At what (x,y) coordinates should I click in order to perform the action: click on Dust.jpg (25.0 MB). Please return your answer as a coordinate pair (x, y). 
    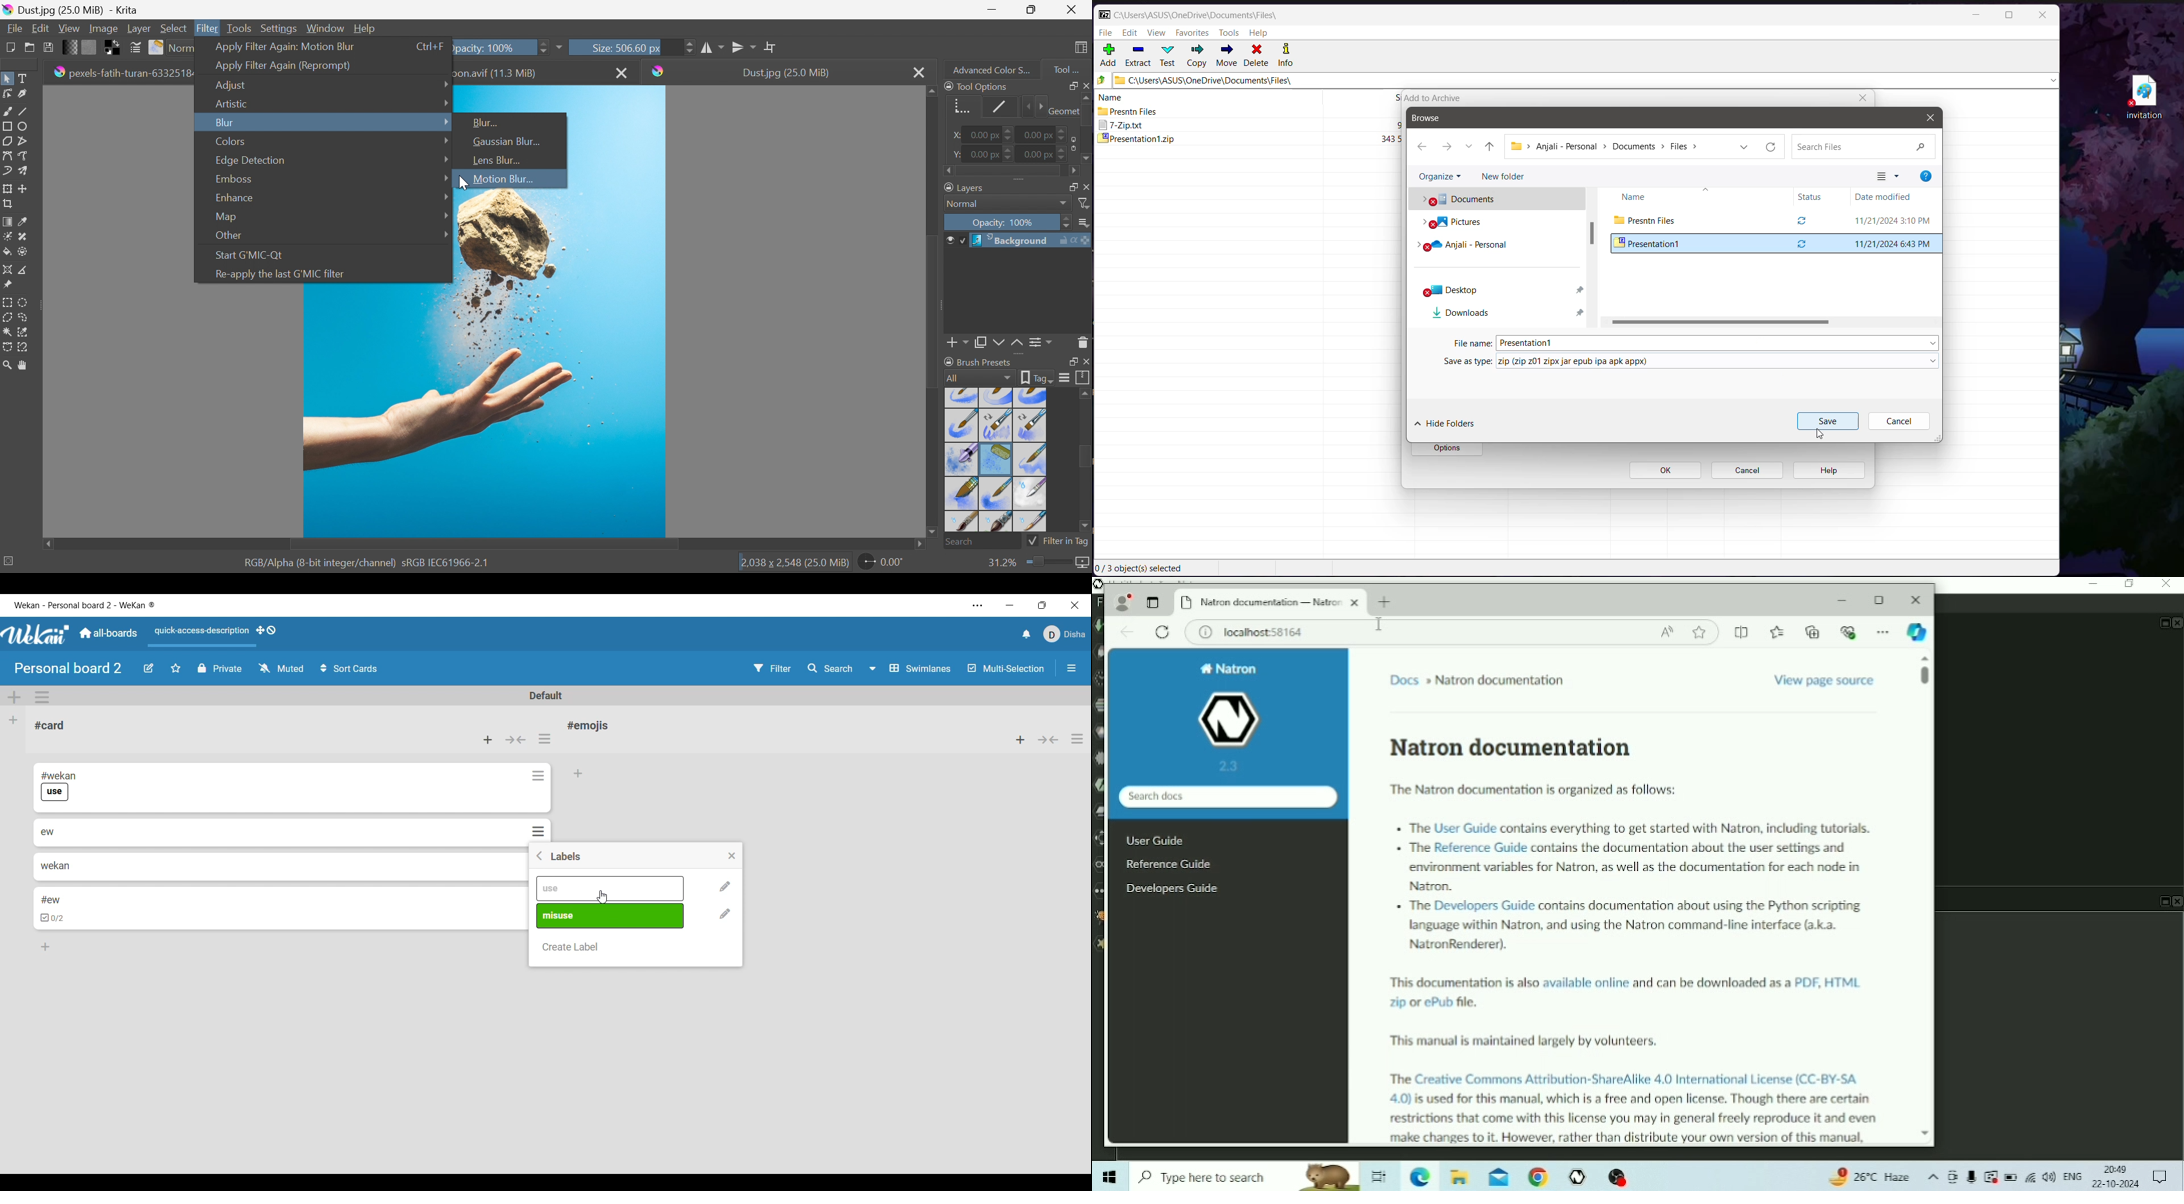
    Looking at the image, I should click on (70, 9).